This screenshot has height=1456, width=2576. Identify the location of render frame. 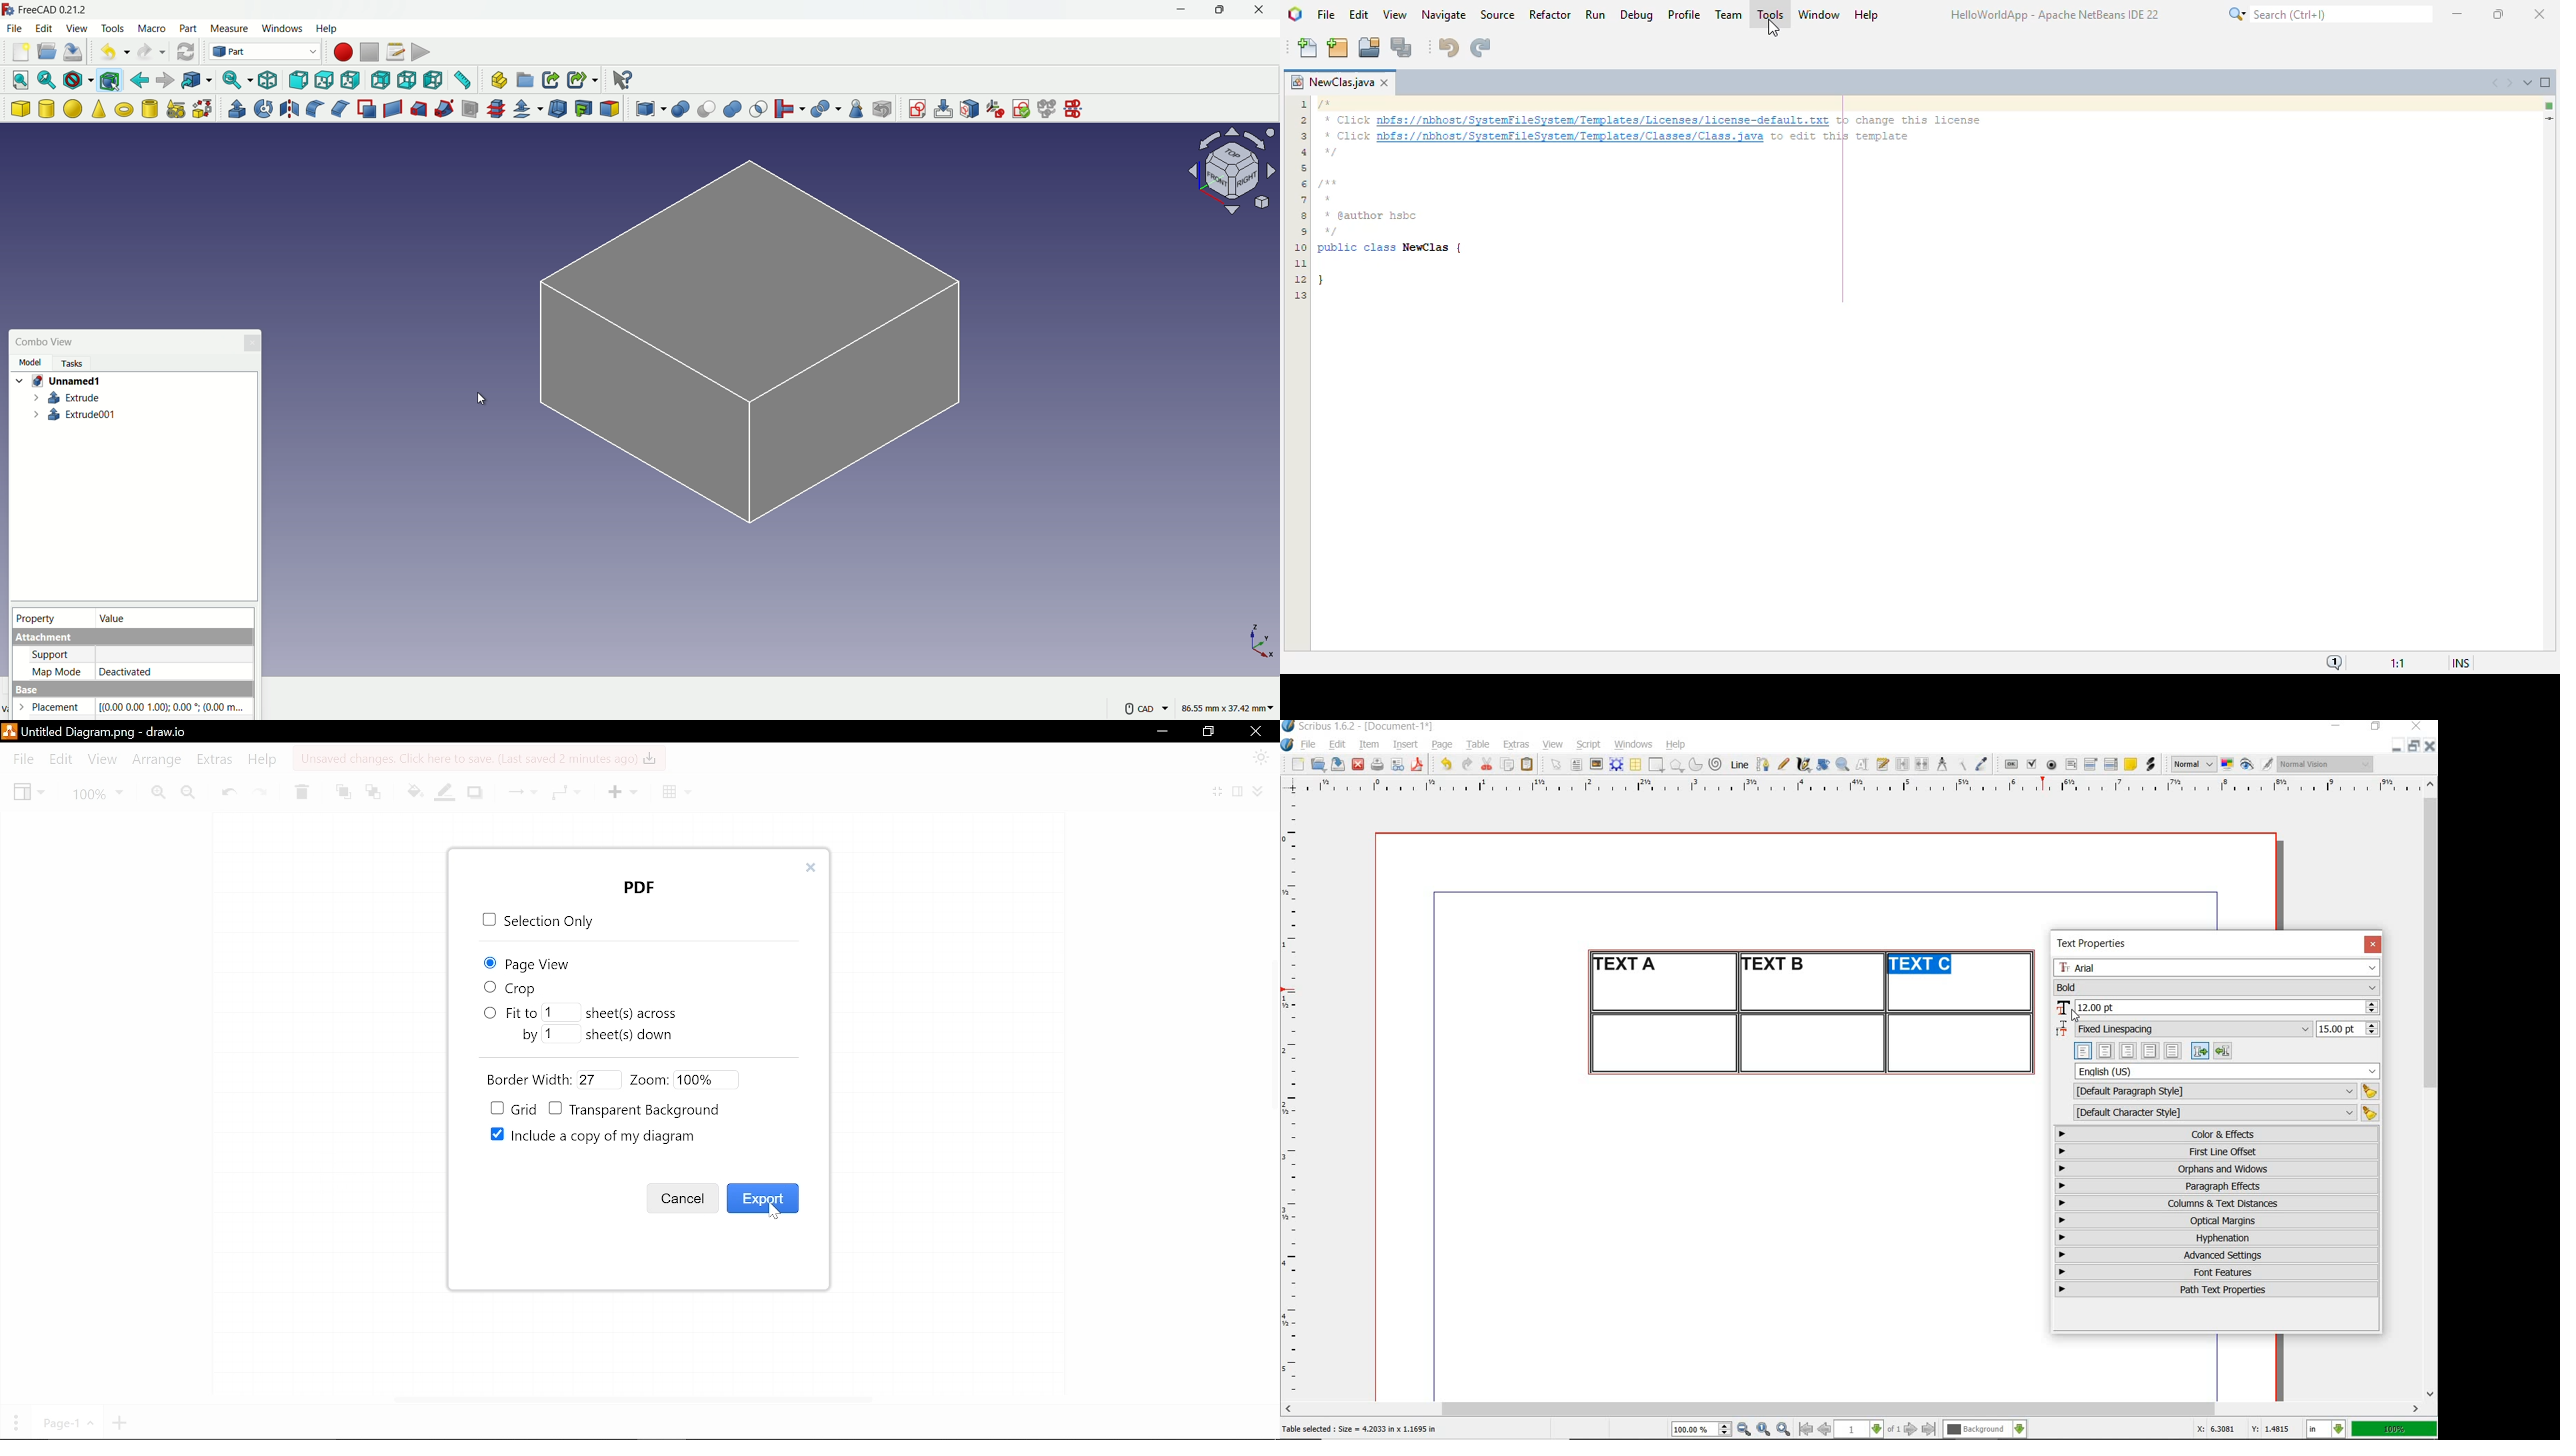
(1617, 765).